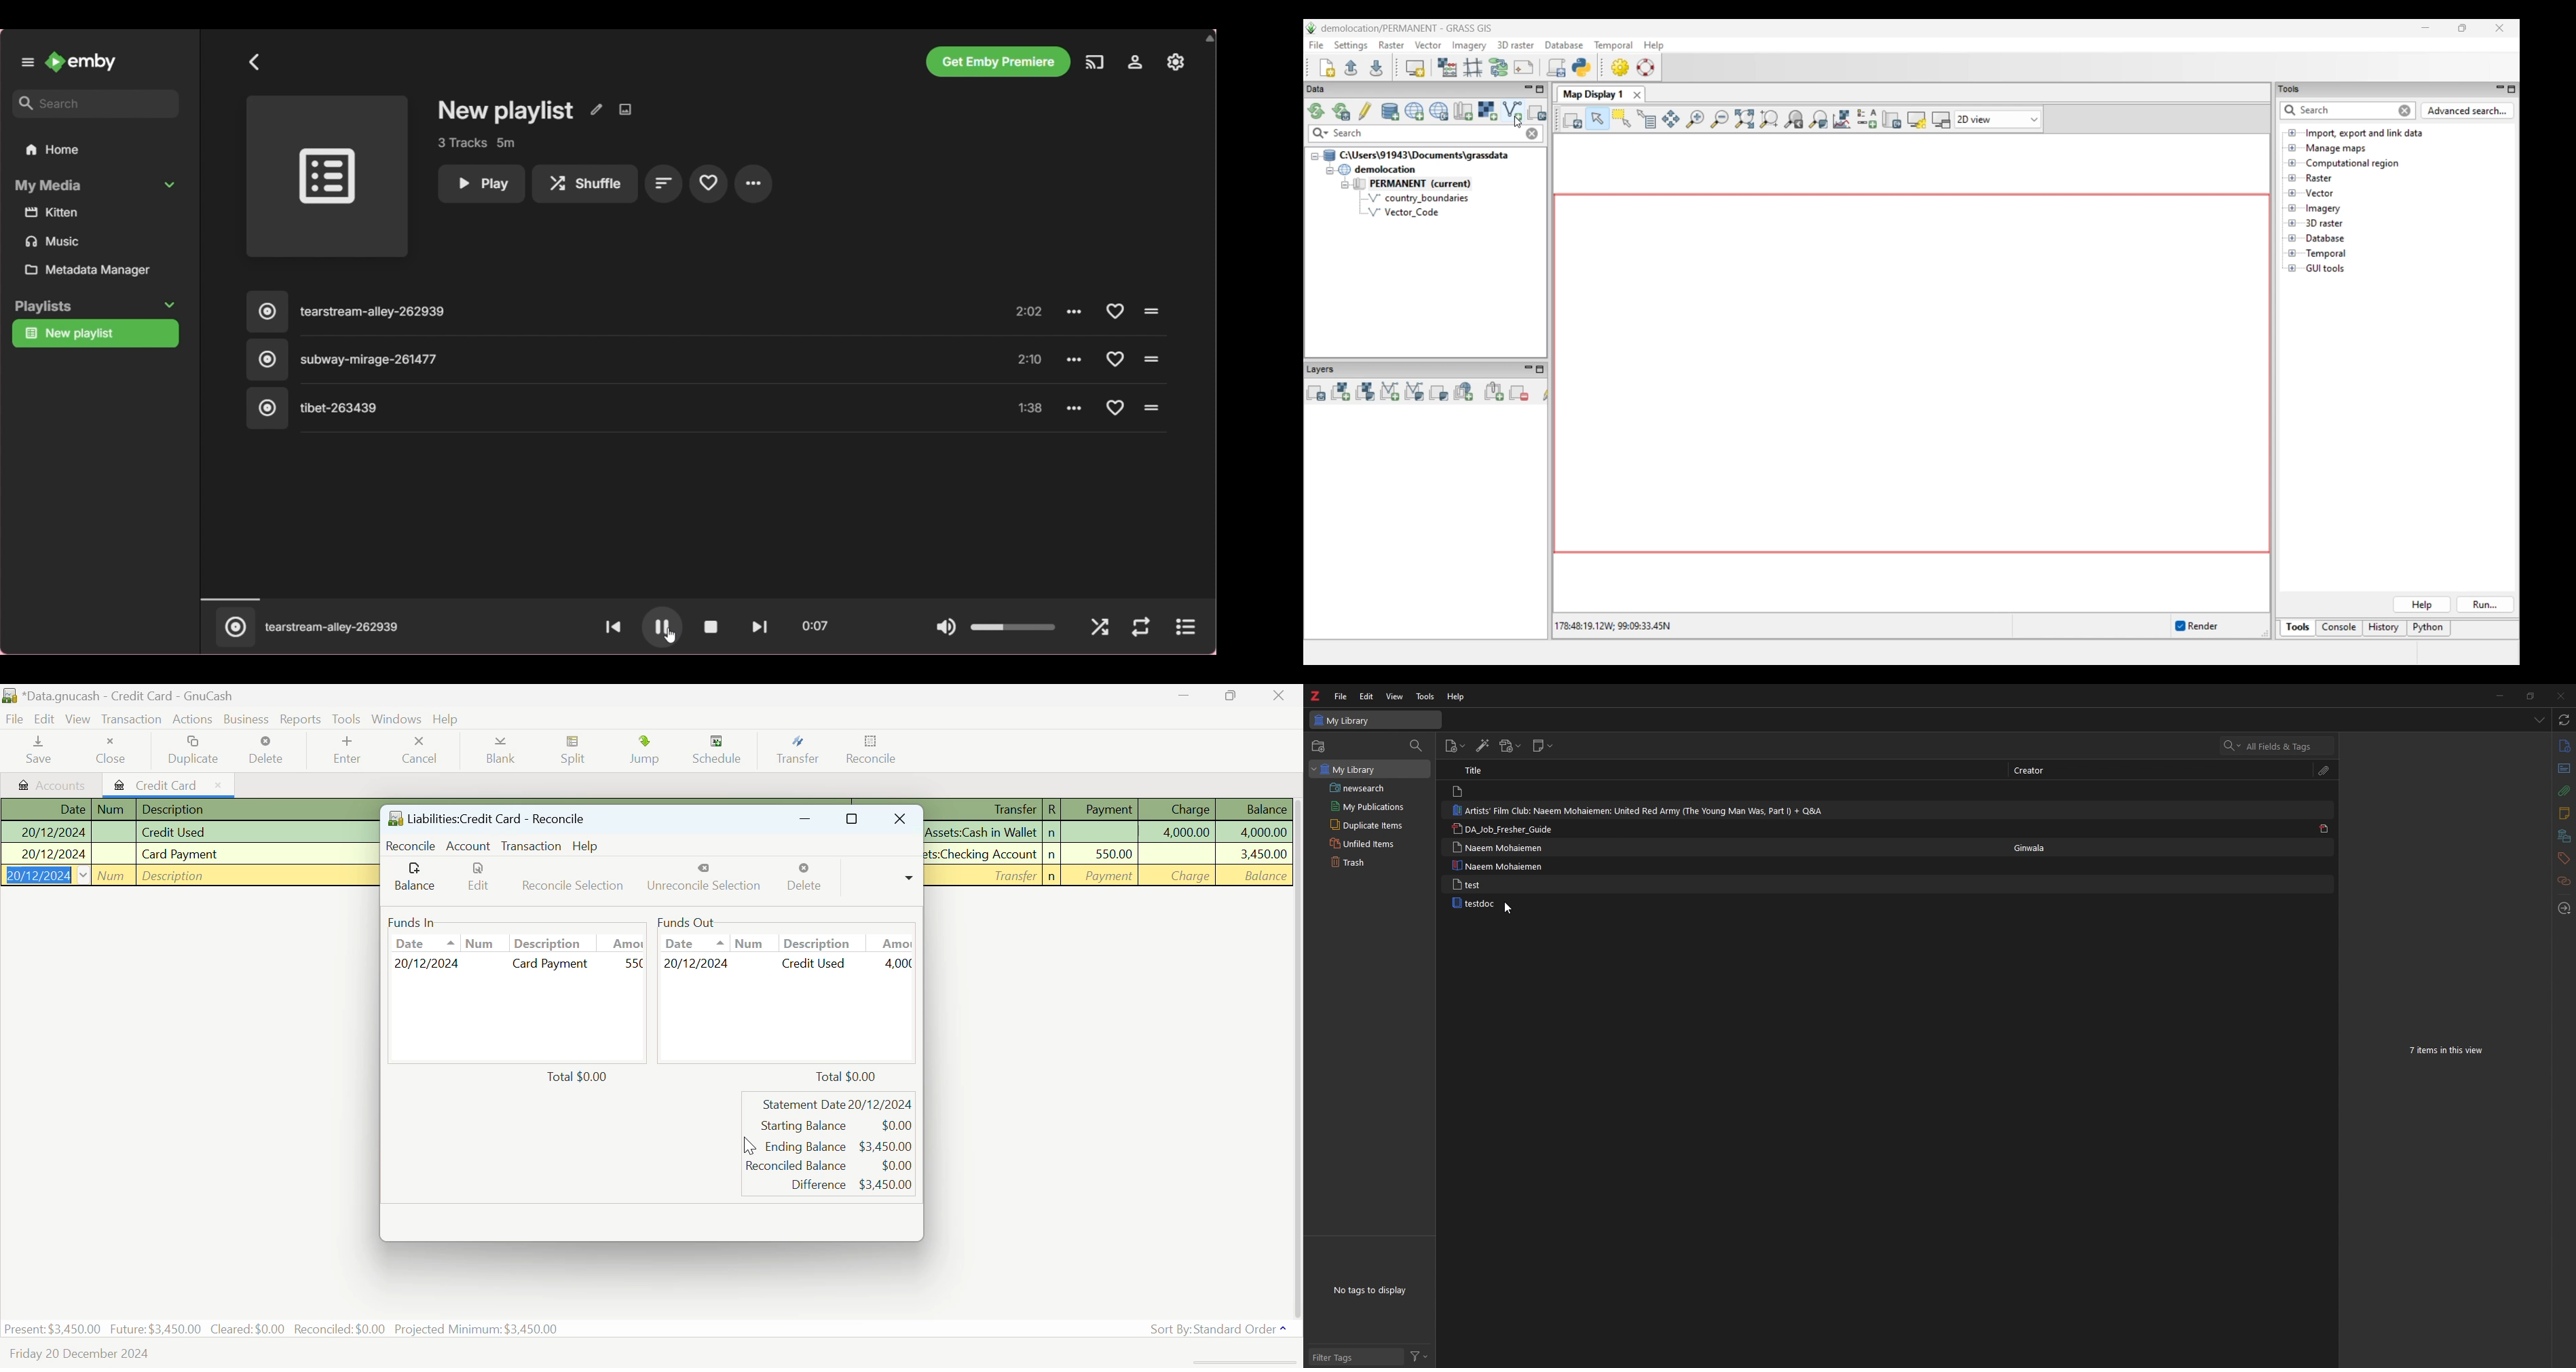 This screenshot has width=2576, height=1372. What do you see at coordinates (787, 962) in the screenshot?
I see `20/12/2024 Credit Used 4,000.00` at bounding box center [787, 962].